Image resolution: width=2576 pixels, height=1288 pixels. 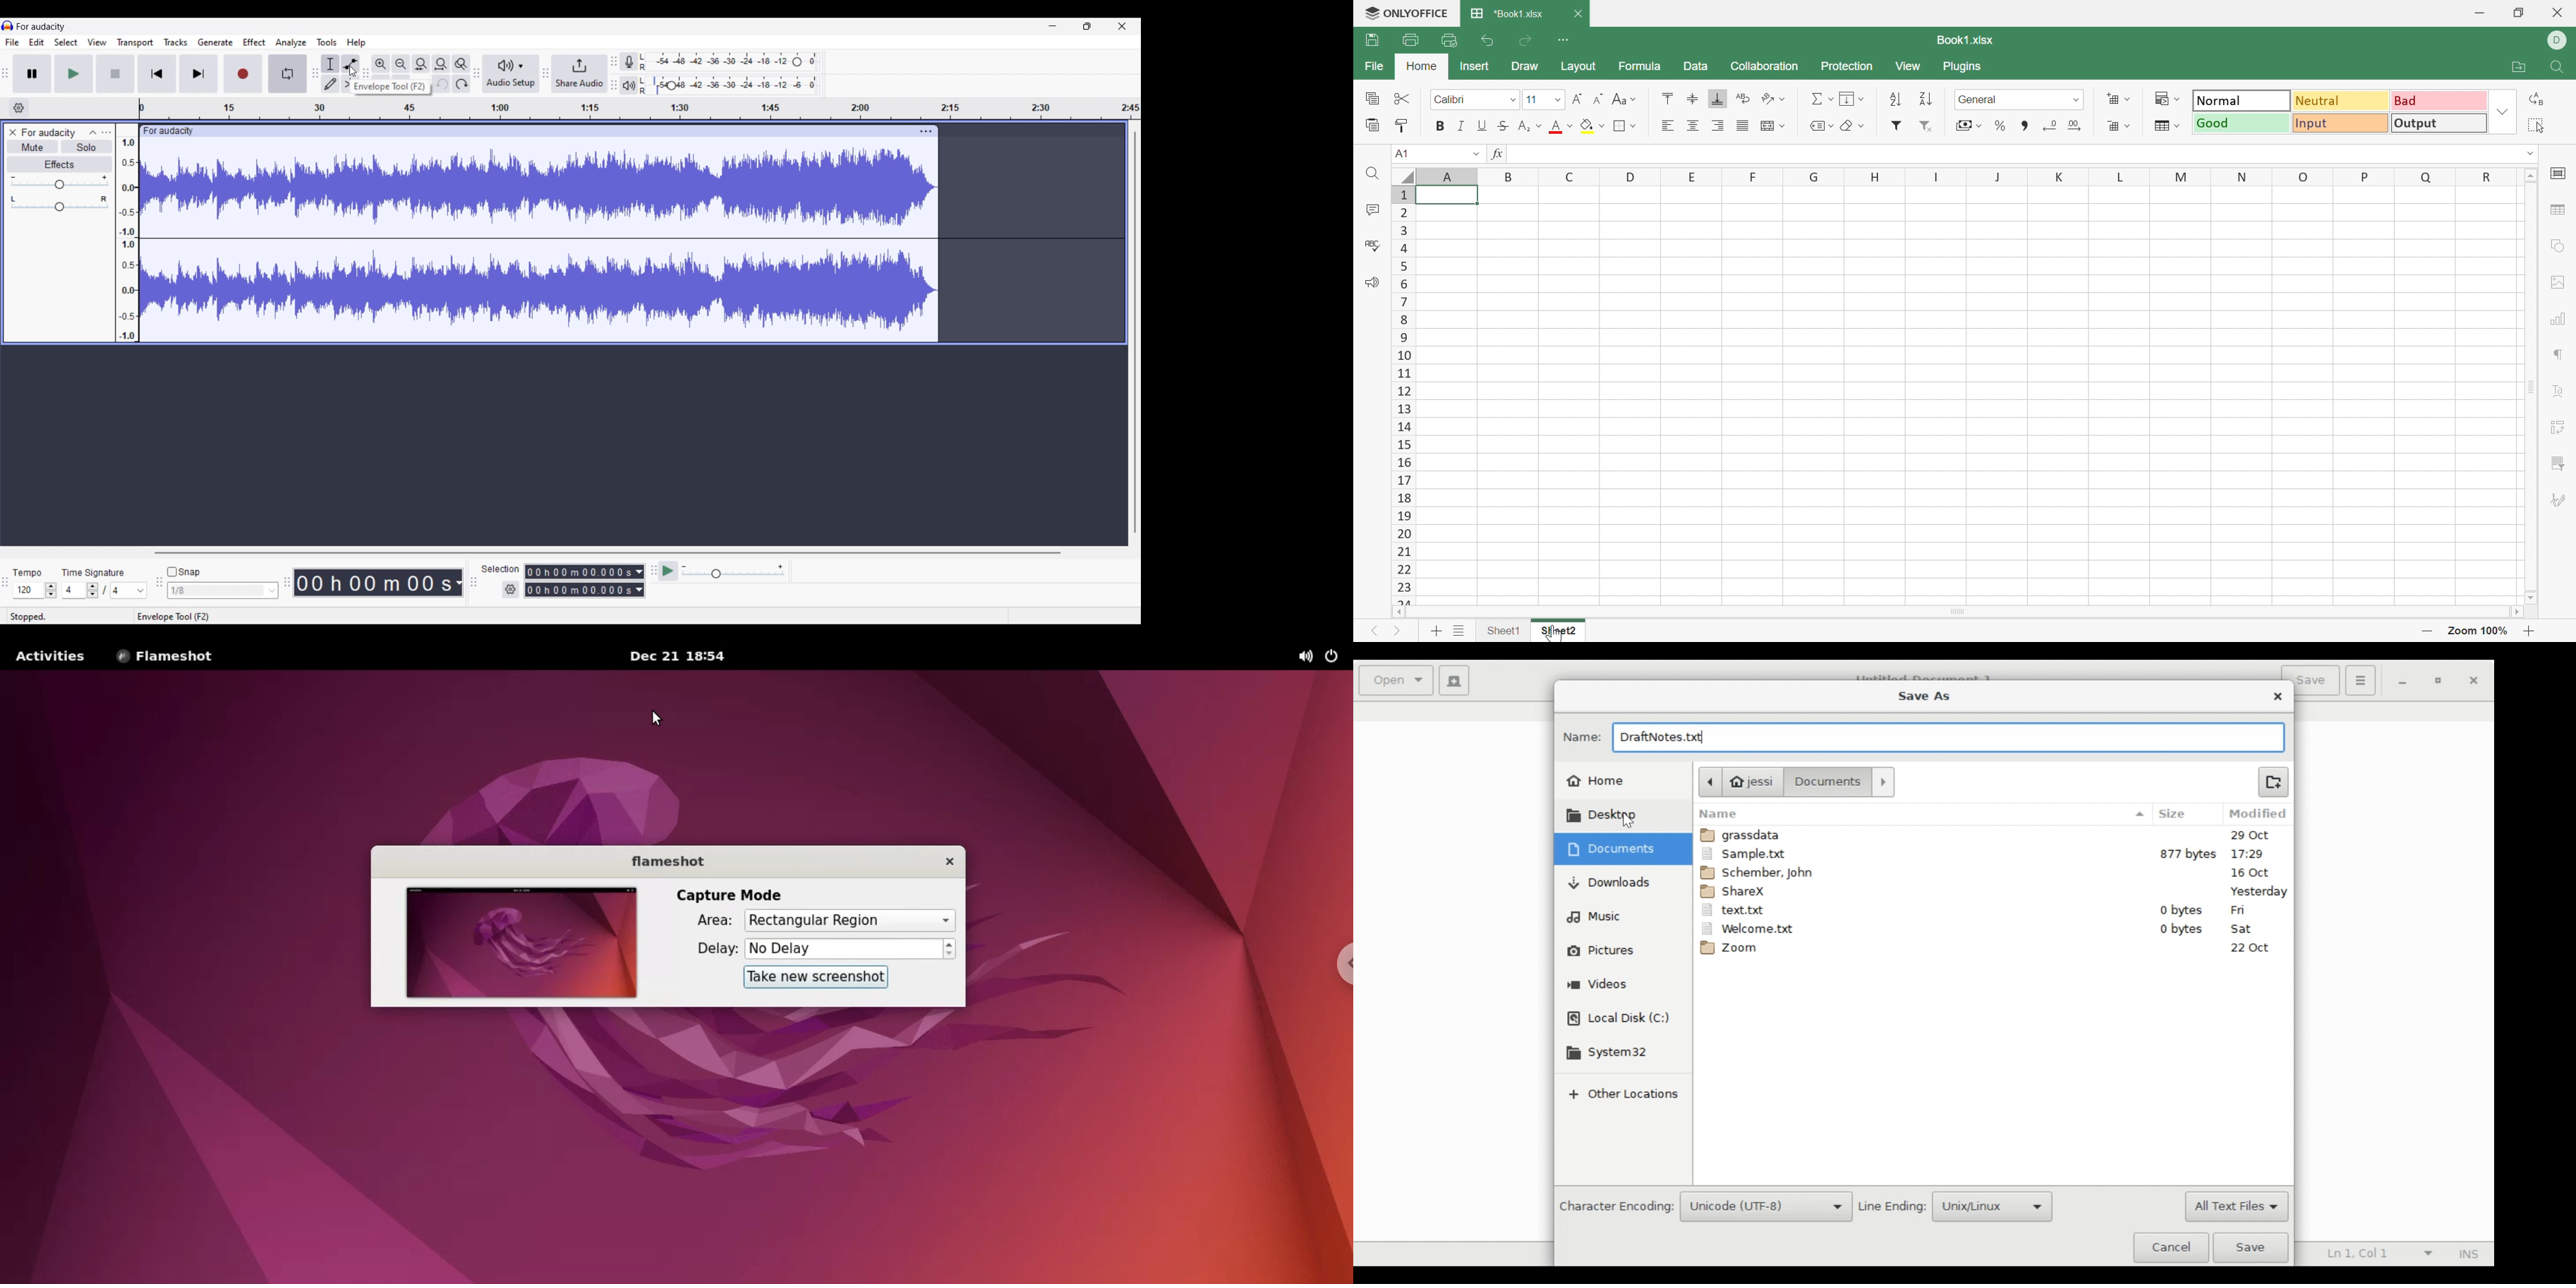 I want to click on play at speed, so click(x=669, y=571).